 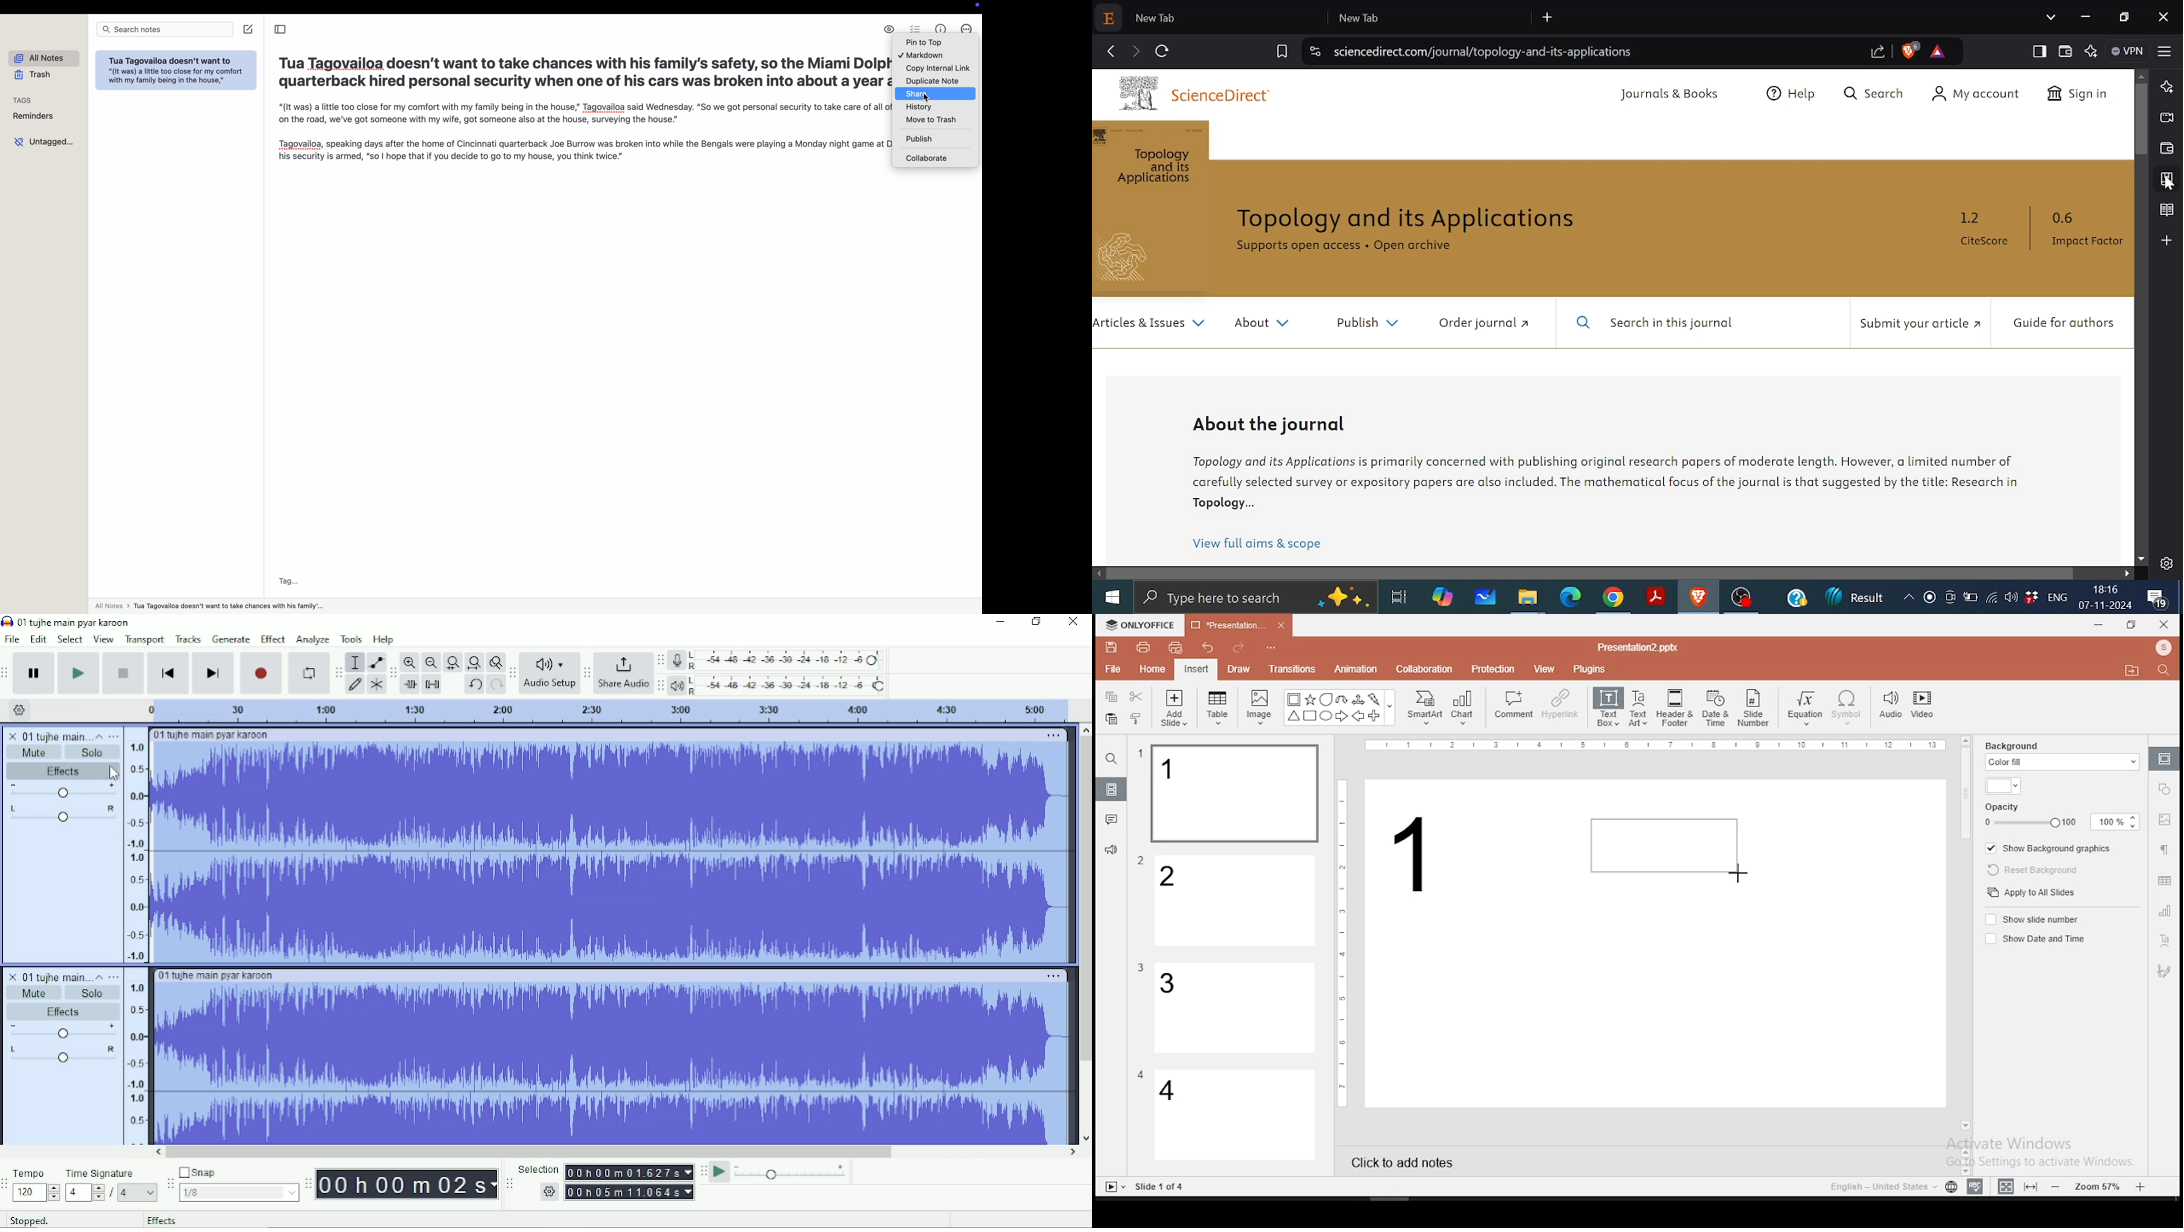 What do you see at coordinates (2062, 816) in the screenshot?
I see `opacity` at bounding box center [2062, 816].